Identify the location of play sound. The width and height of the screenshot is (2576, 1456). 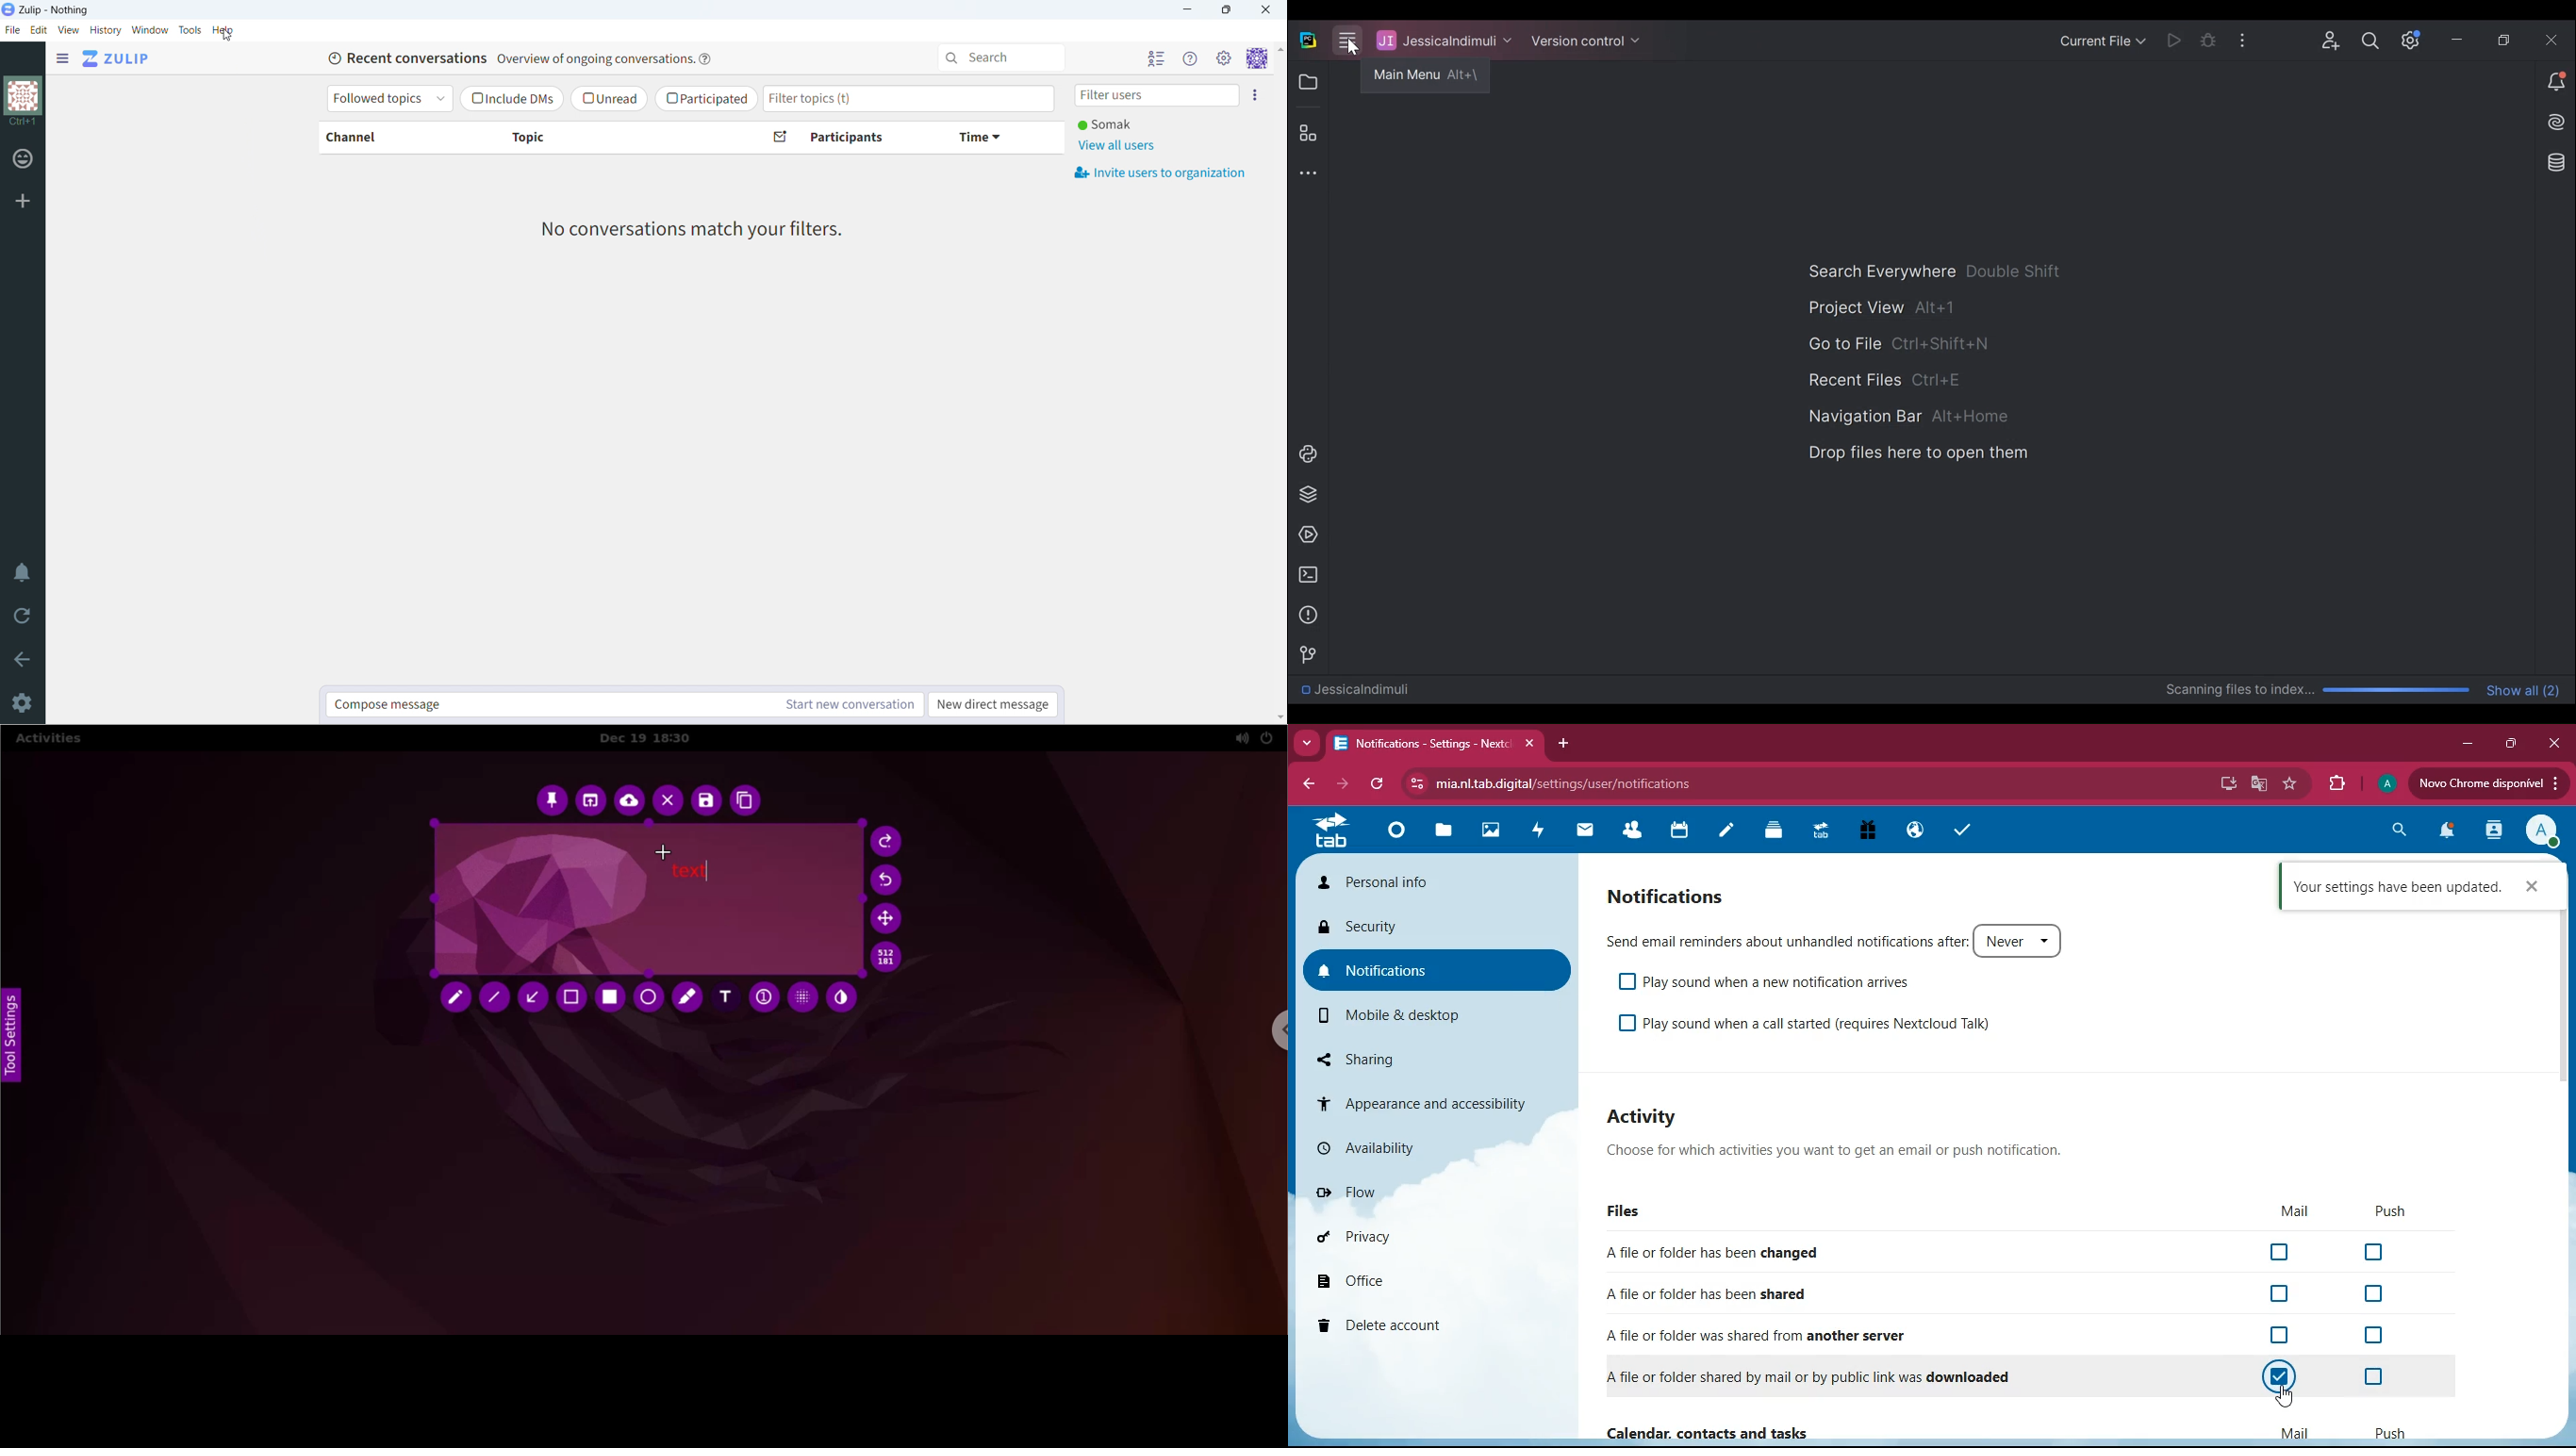
(1821, 1025).